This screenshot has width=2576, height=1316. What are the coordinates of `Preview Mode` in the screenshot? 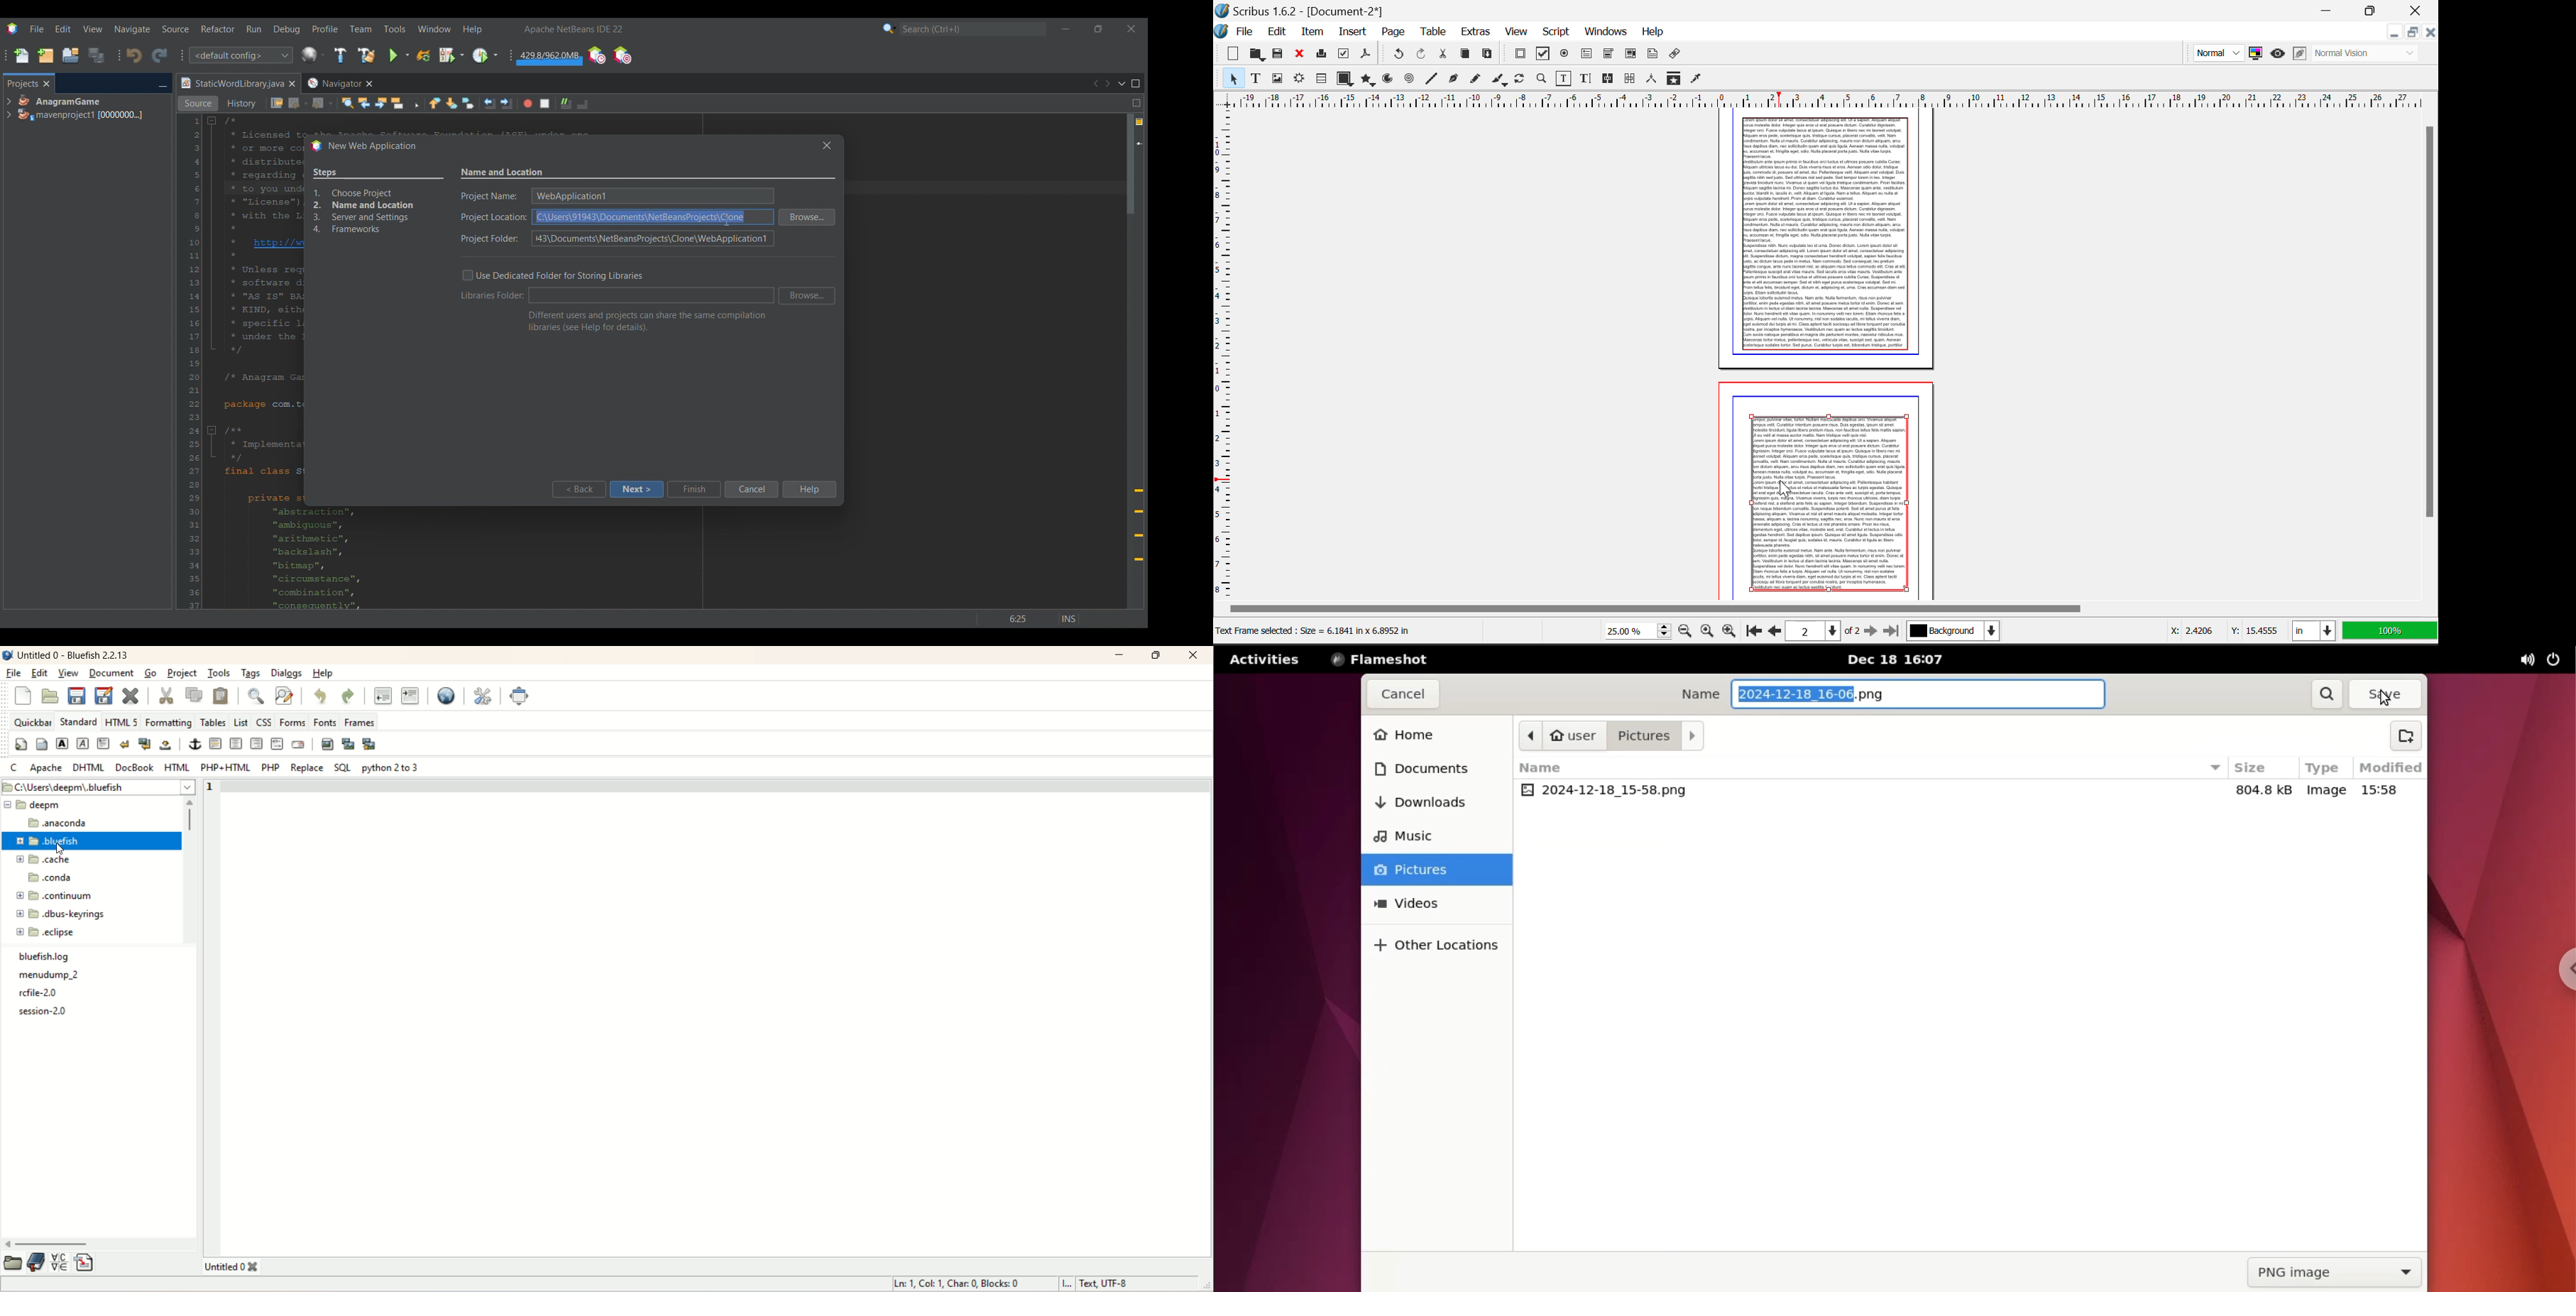 It's located at (2277, 54).